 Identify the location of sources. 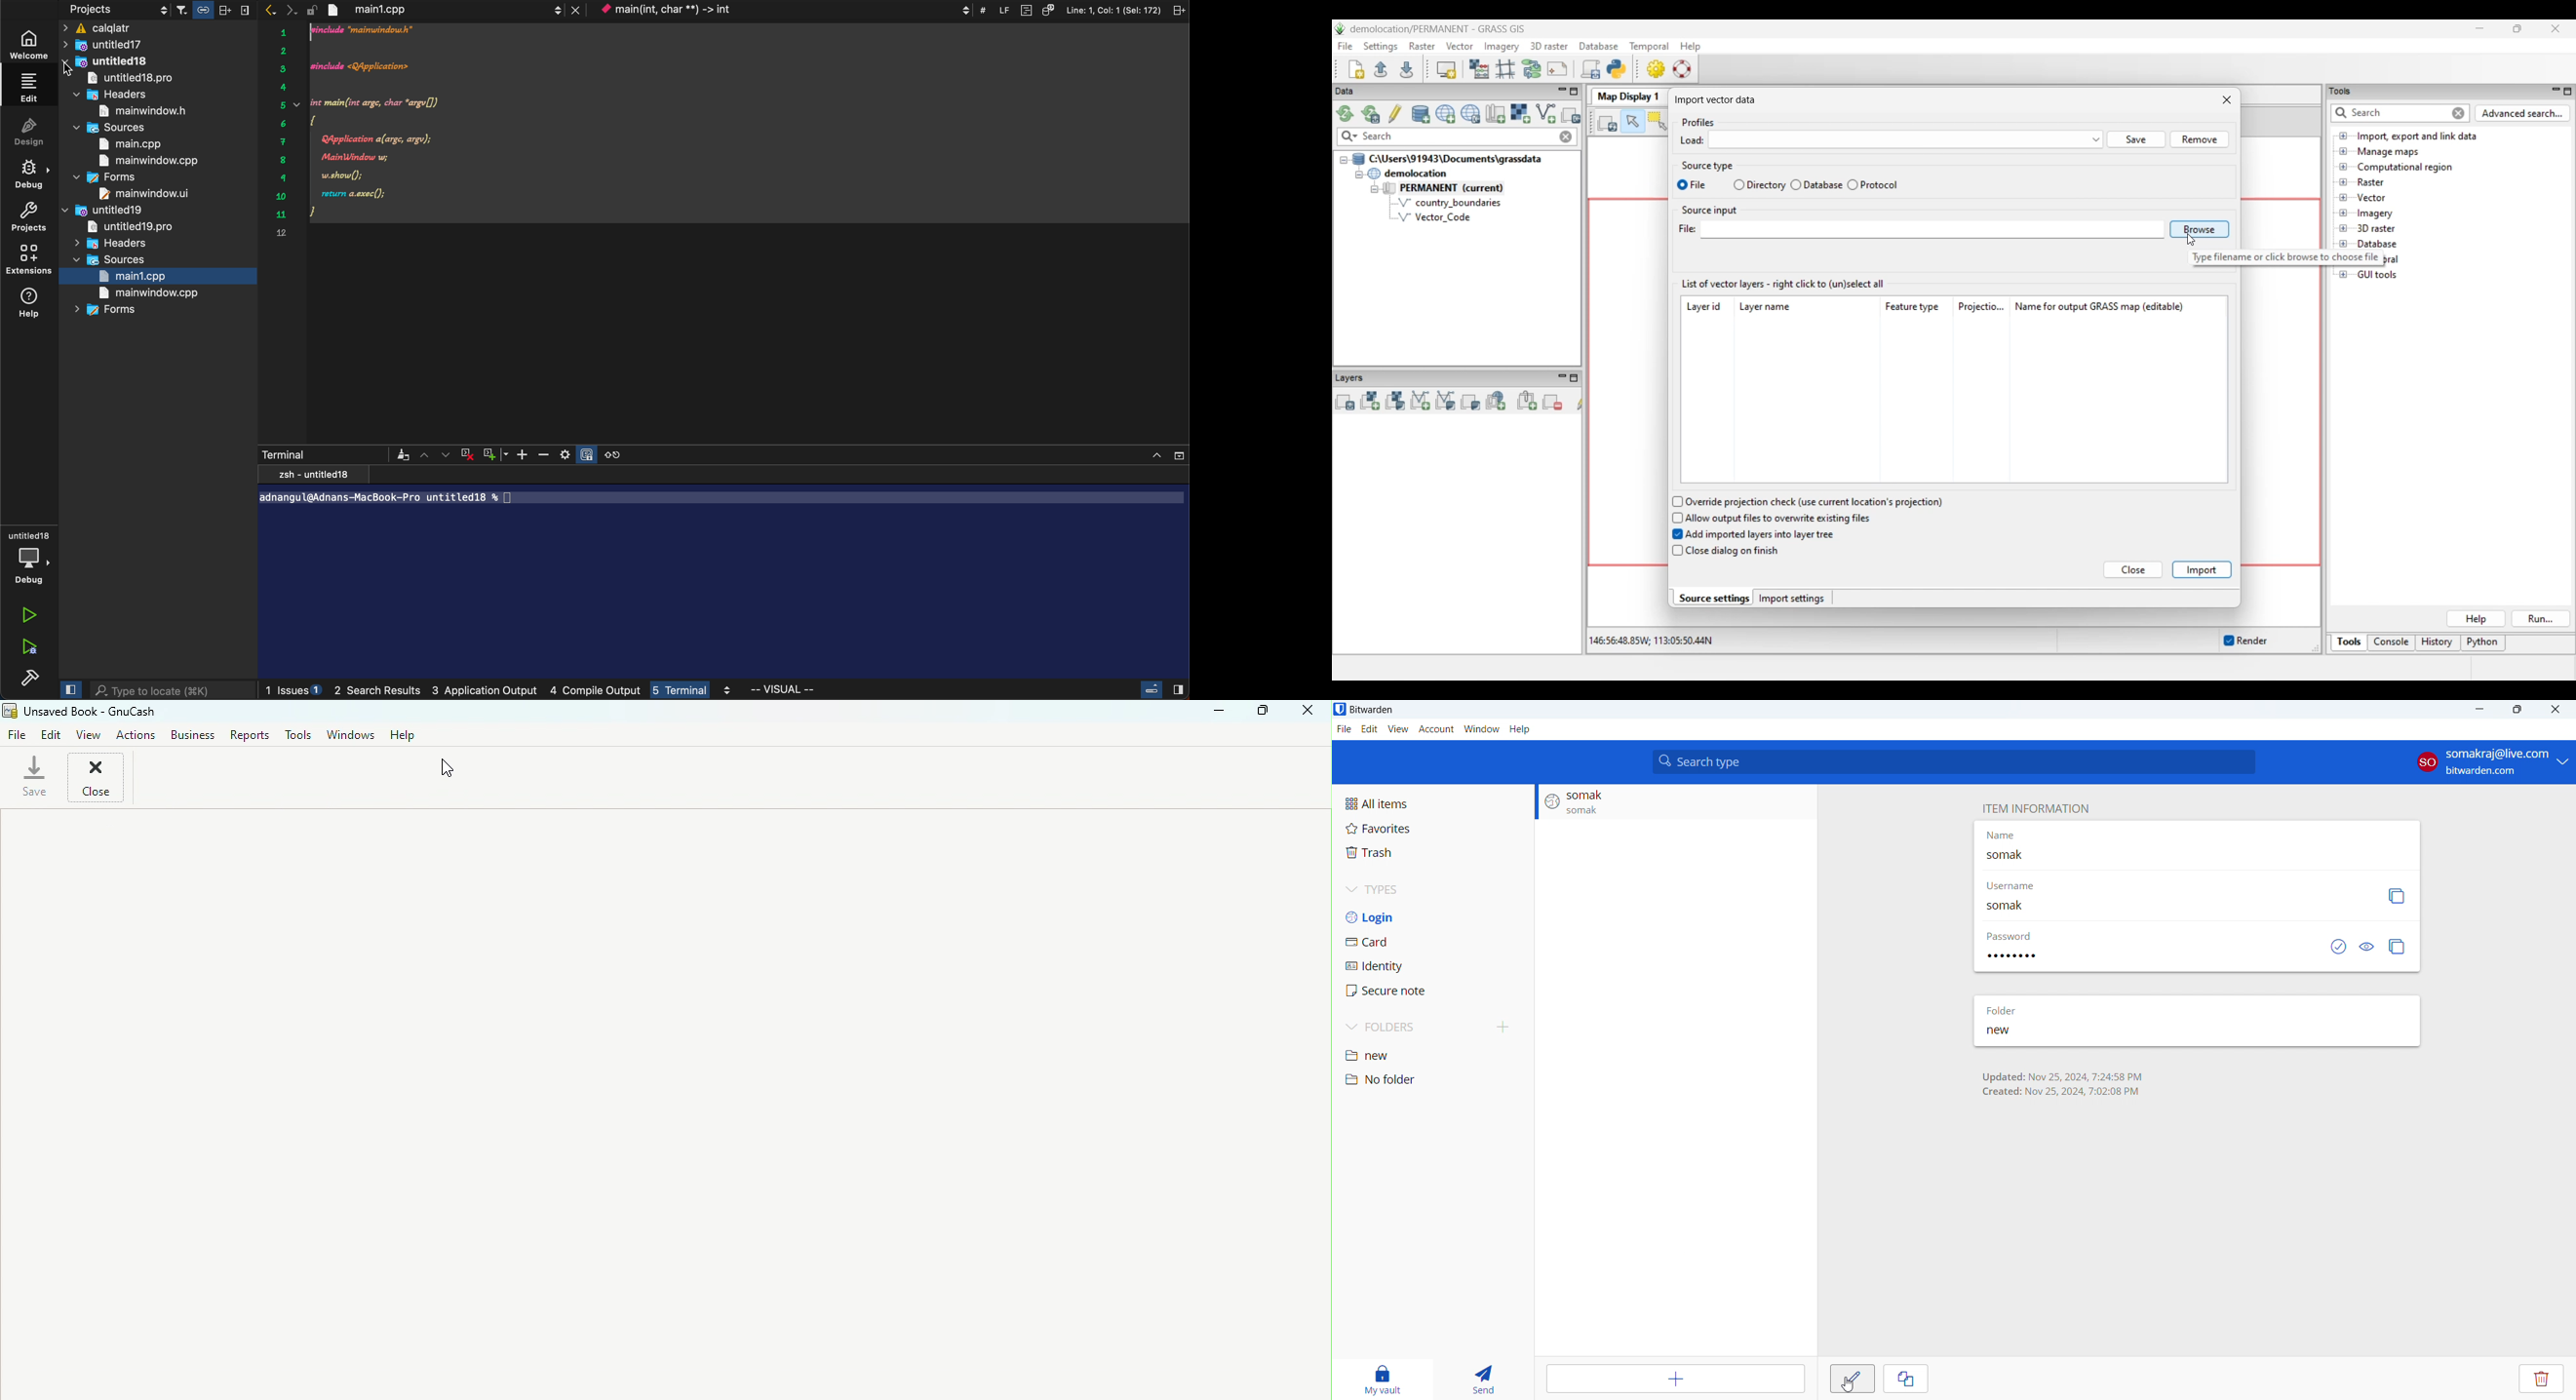
(119, 259).